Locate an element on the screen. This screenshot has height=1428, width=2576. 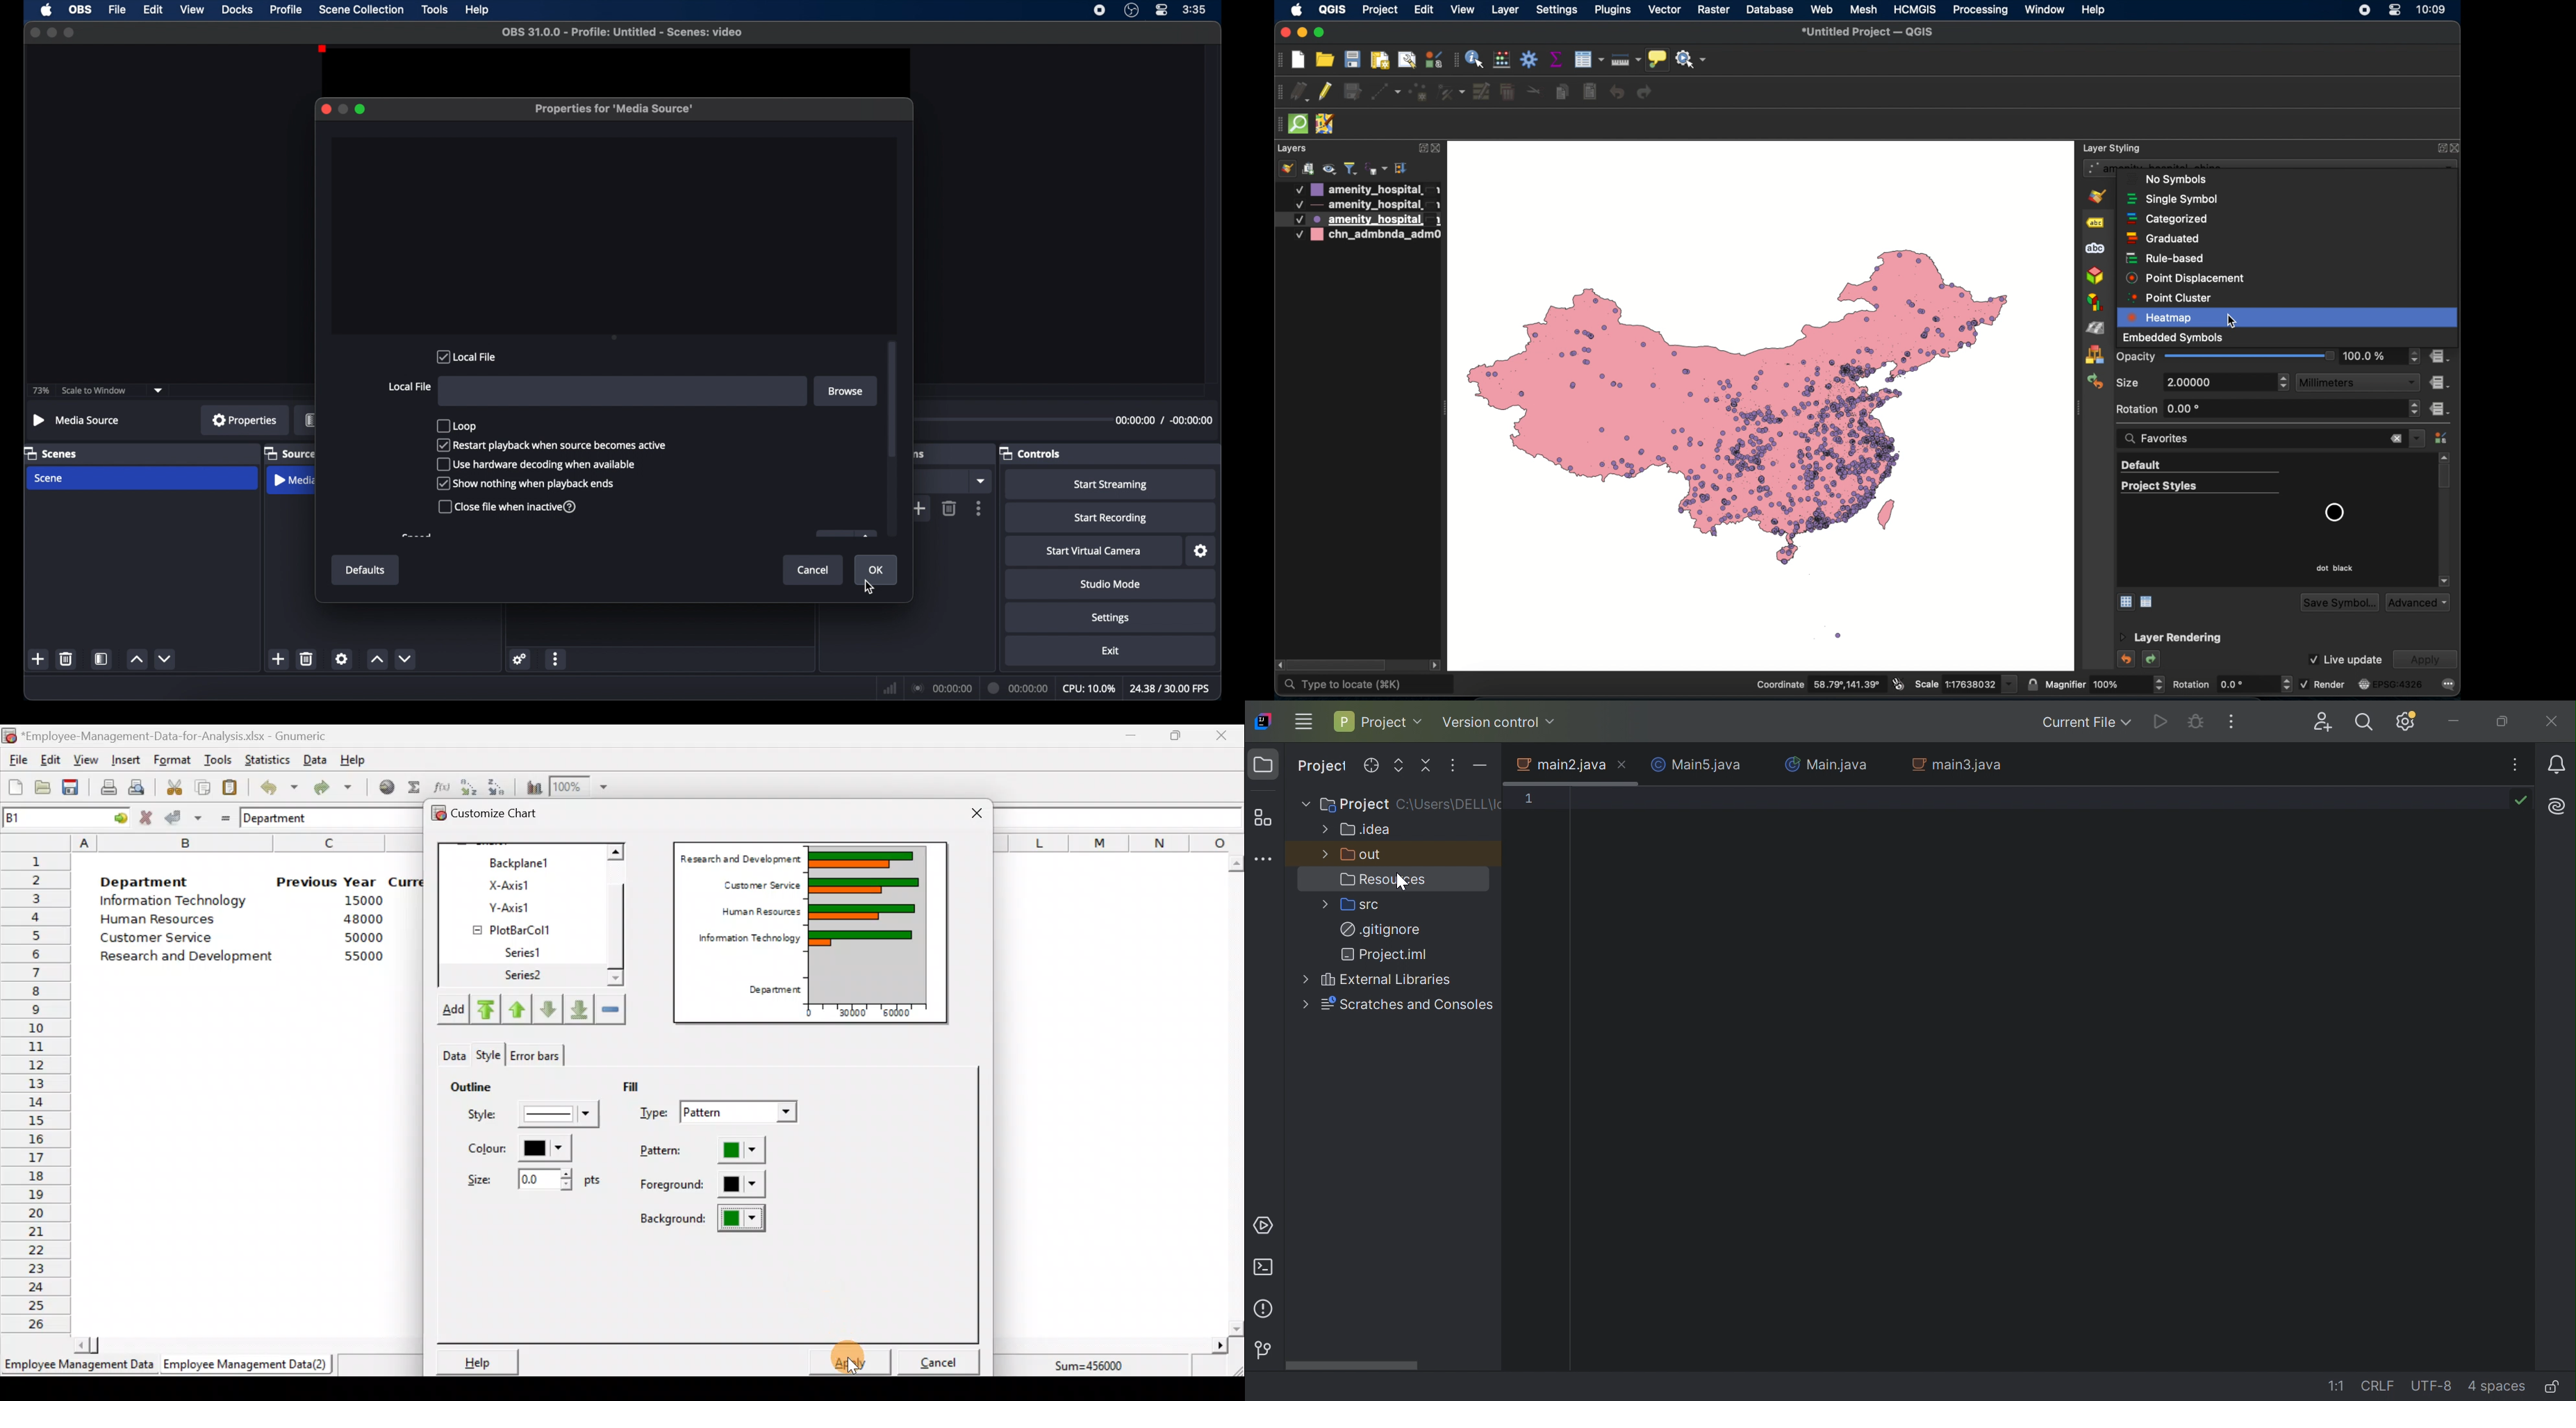
Create a new workbook is located at coordinates (16, 787).